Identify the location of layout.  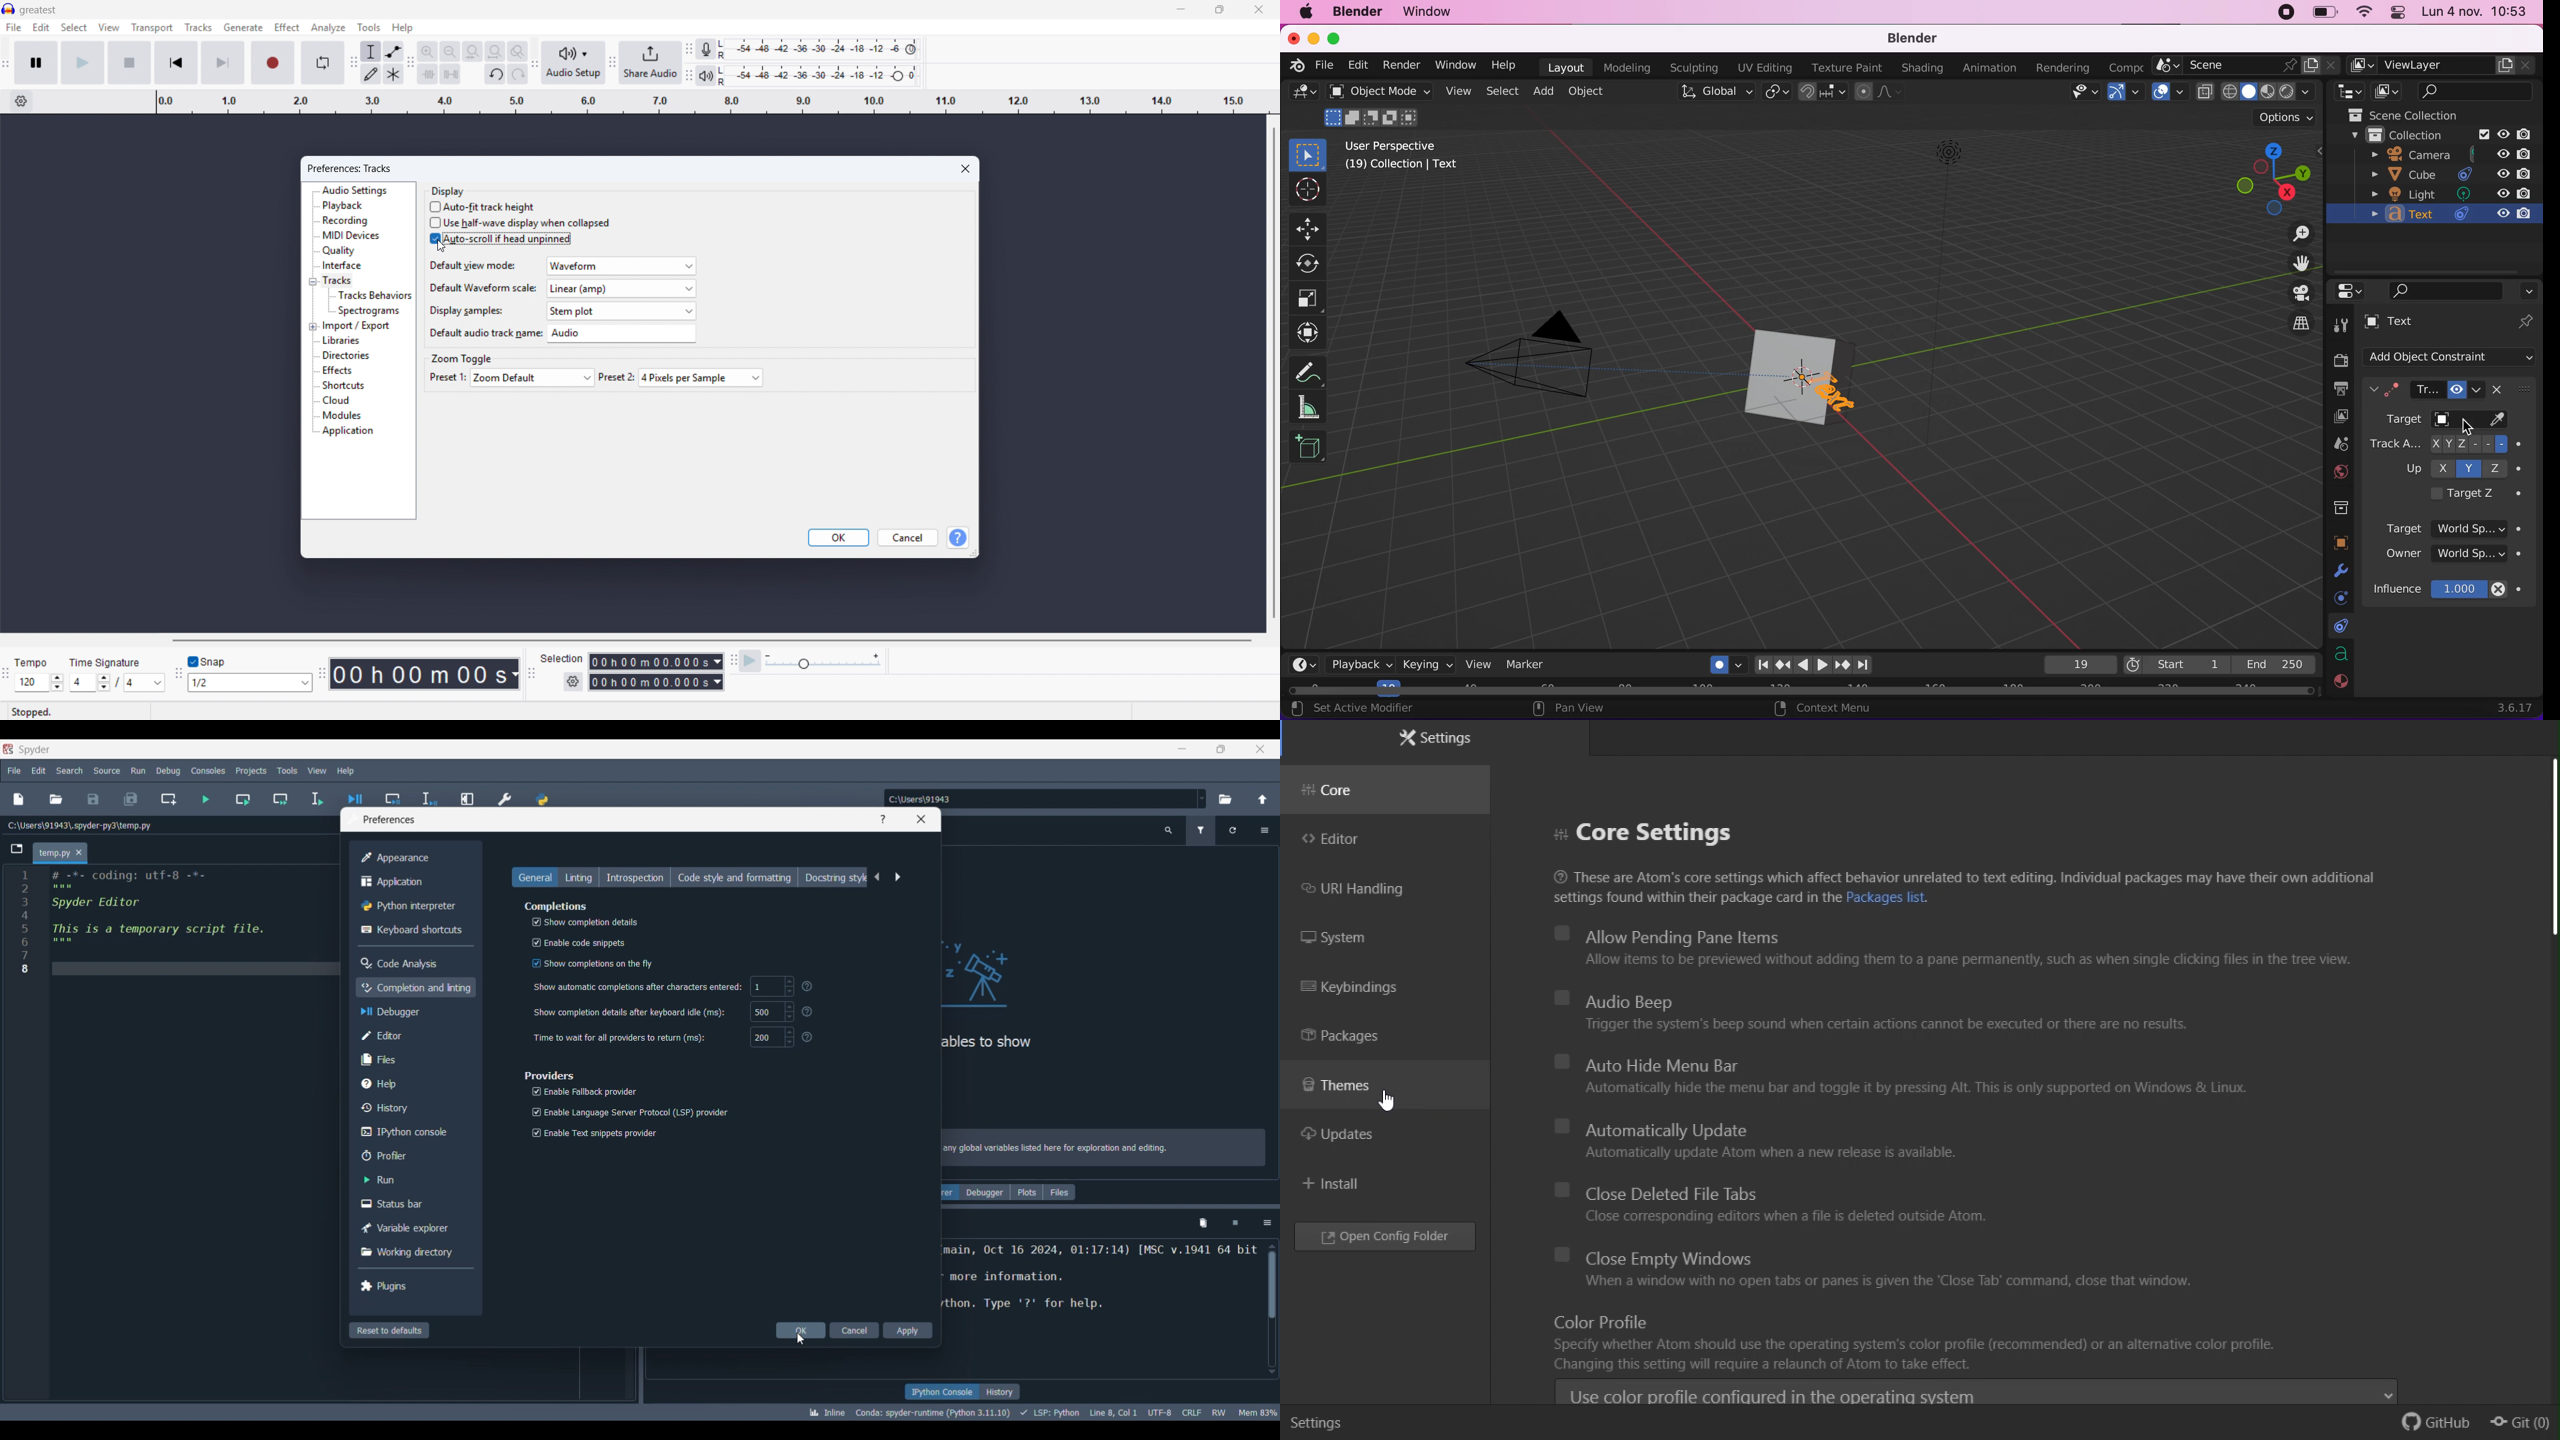
(1566, 66).